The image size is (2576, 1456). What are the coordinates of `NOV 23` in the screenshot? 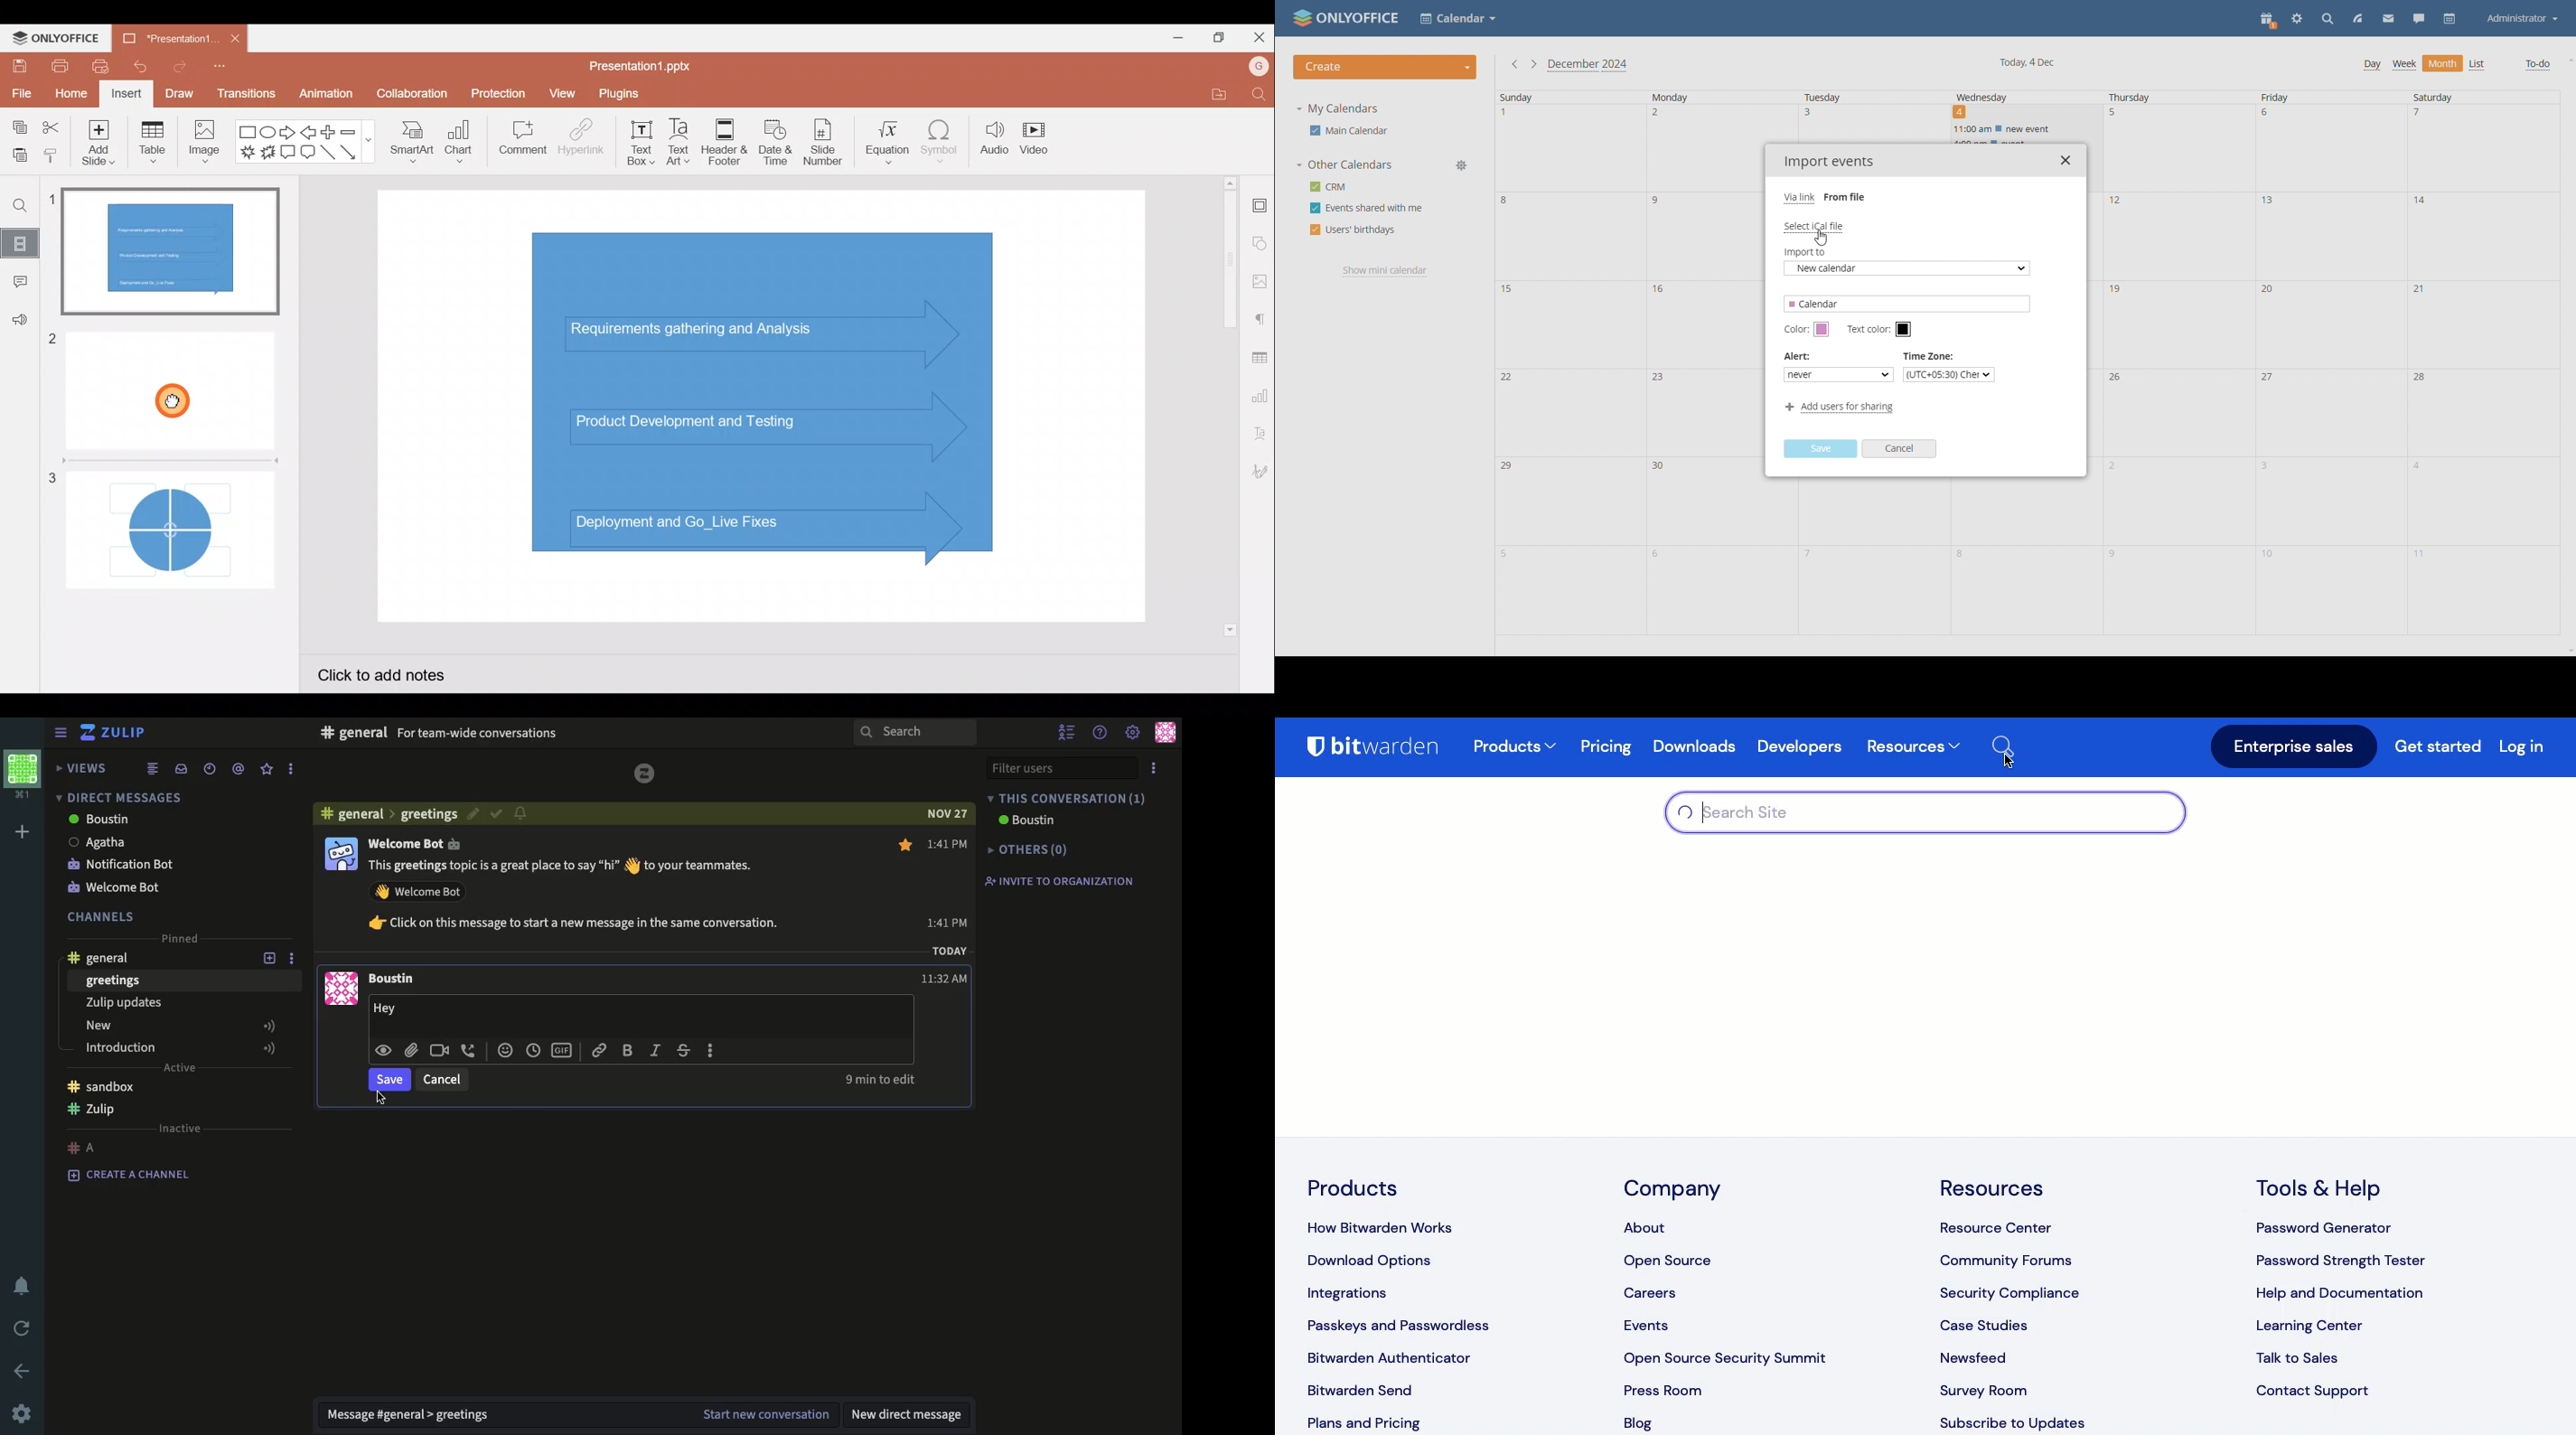 It's located at (945, 811).